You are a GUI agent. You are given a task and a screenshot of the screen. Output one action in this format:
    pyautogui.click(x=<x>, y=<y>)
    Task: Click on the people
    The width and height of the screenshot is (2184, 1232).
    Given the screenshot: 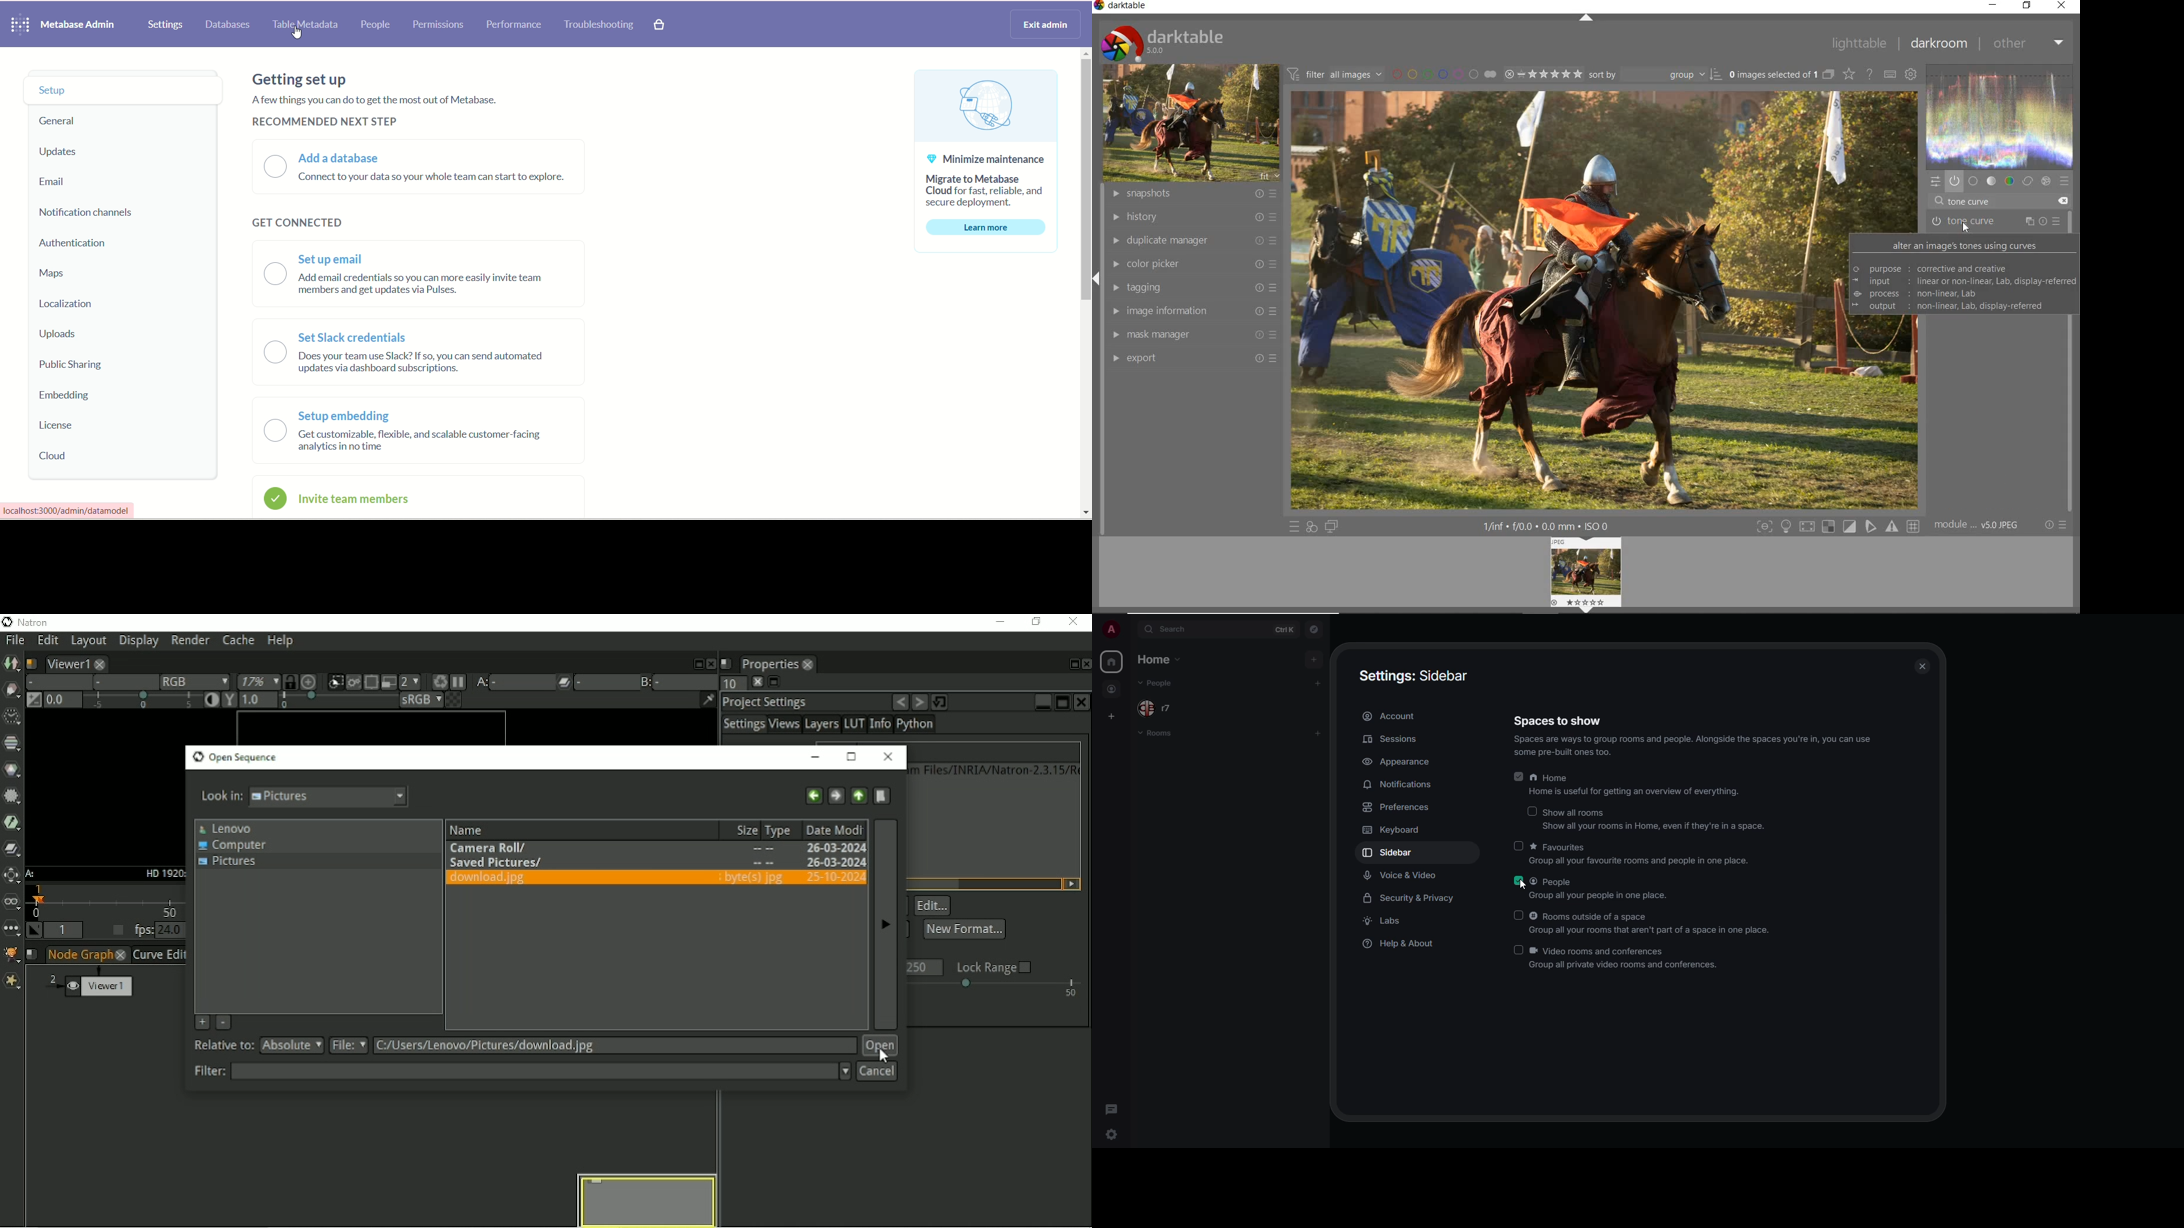 What is the action you would take?
    pyautogui.click(x=1161, y=683)
    